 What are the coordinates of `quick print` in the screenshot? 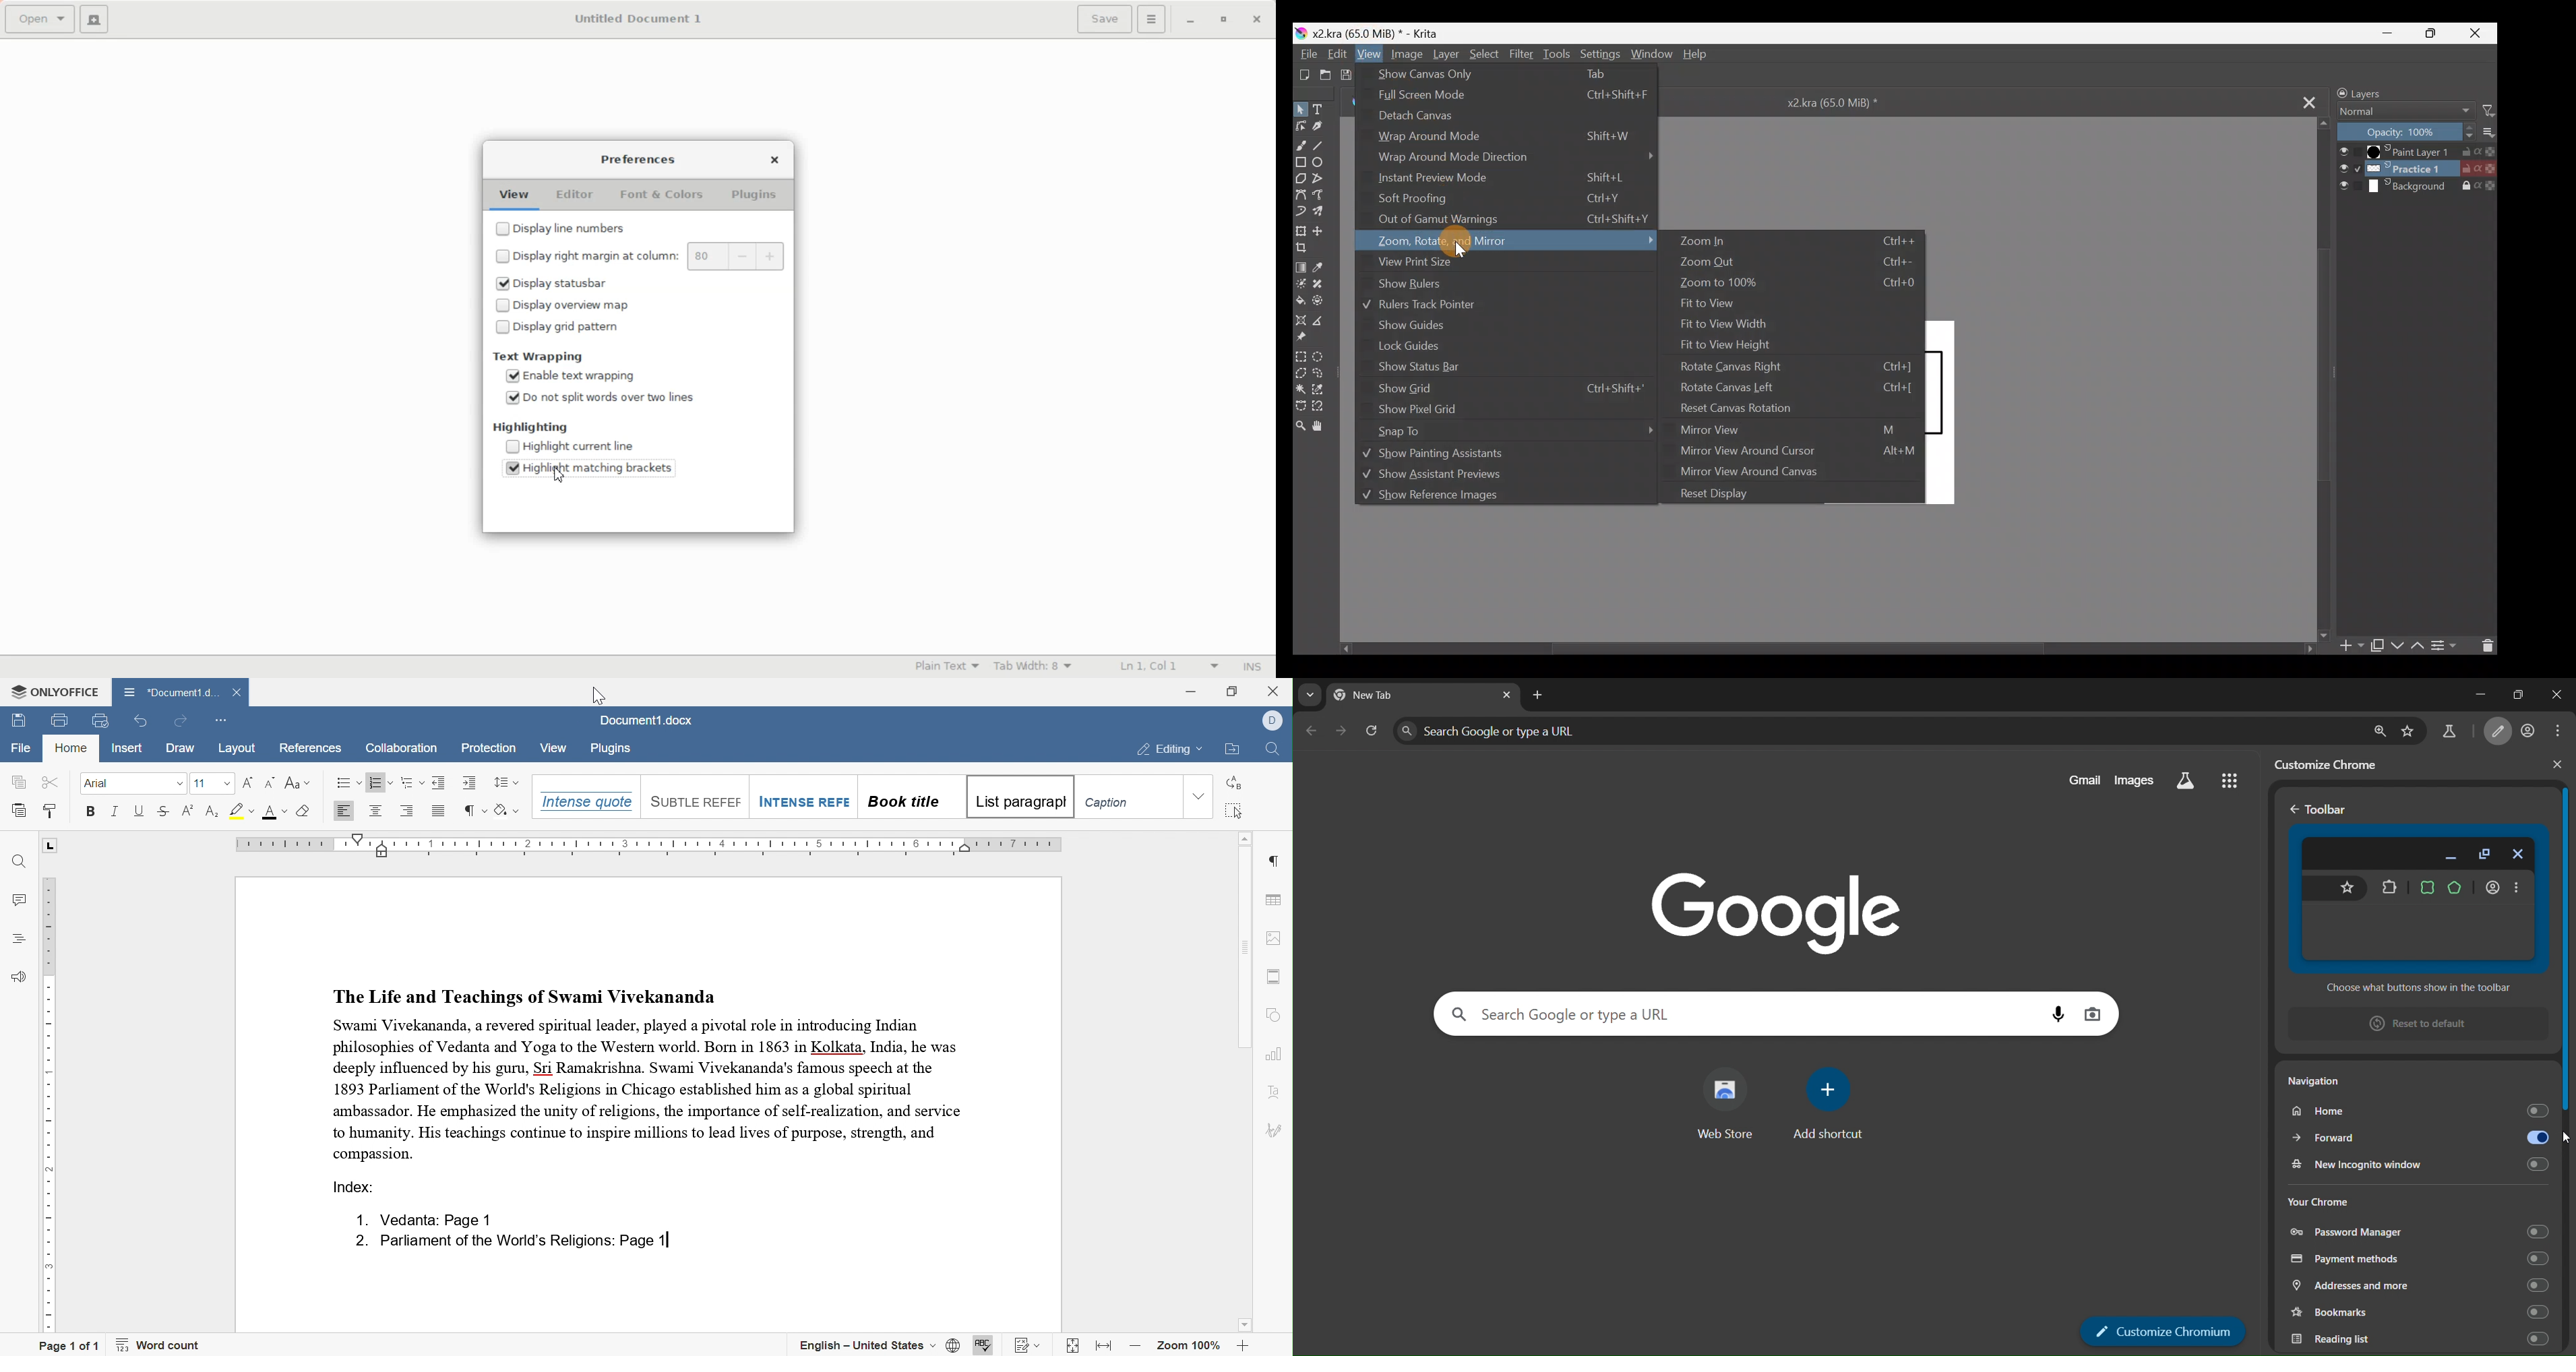 It's located at (96, 720).